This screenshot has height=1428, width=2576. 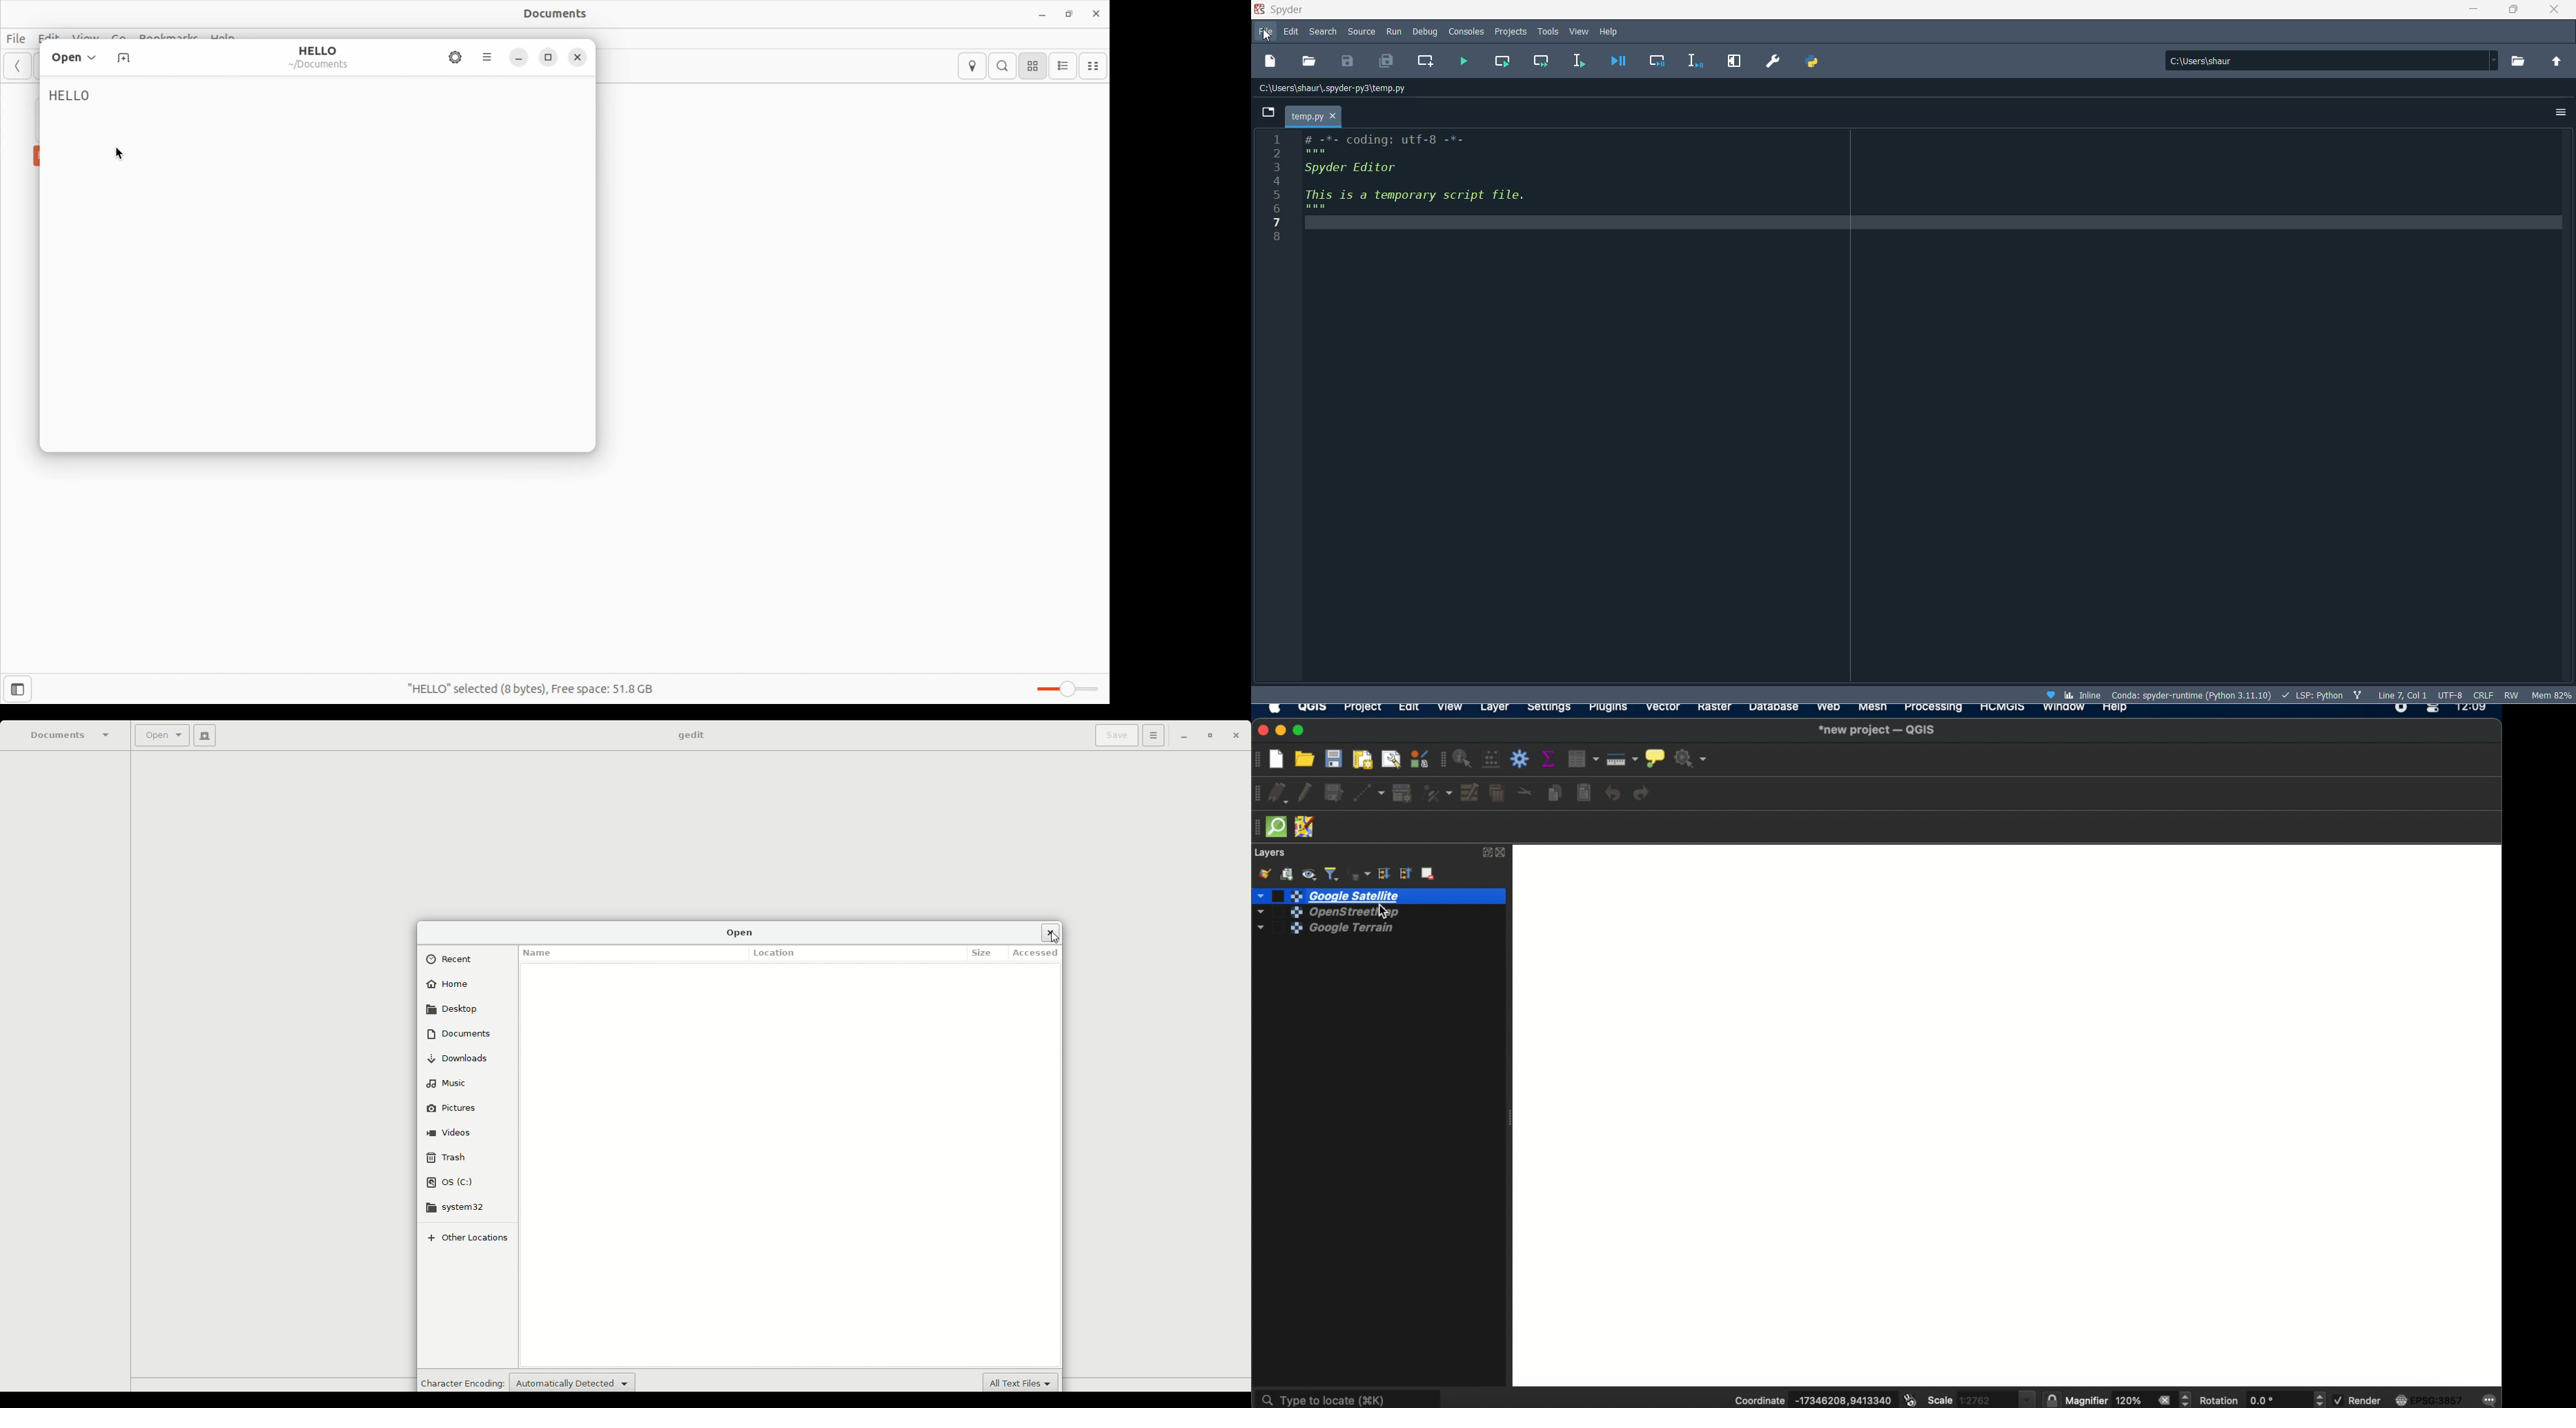 I want to click on Options, so click(x=1152, y=735).